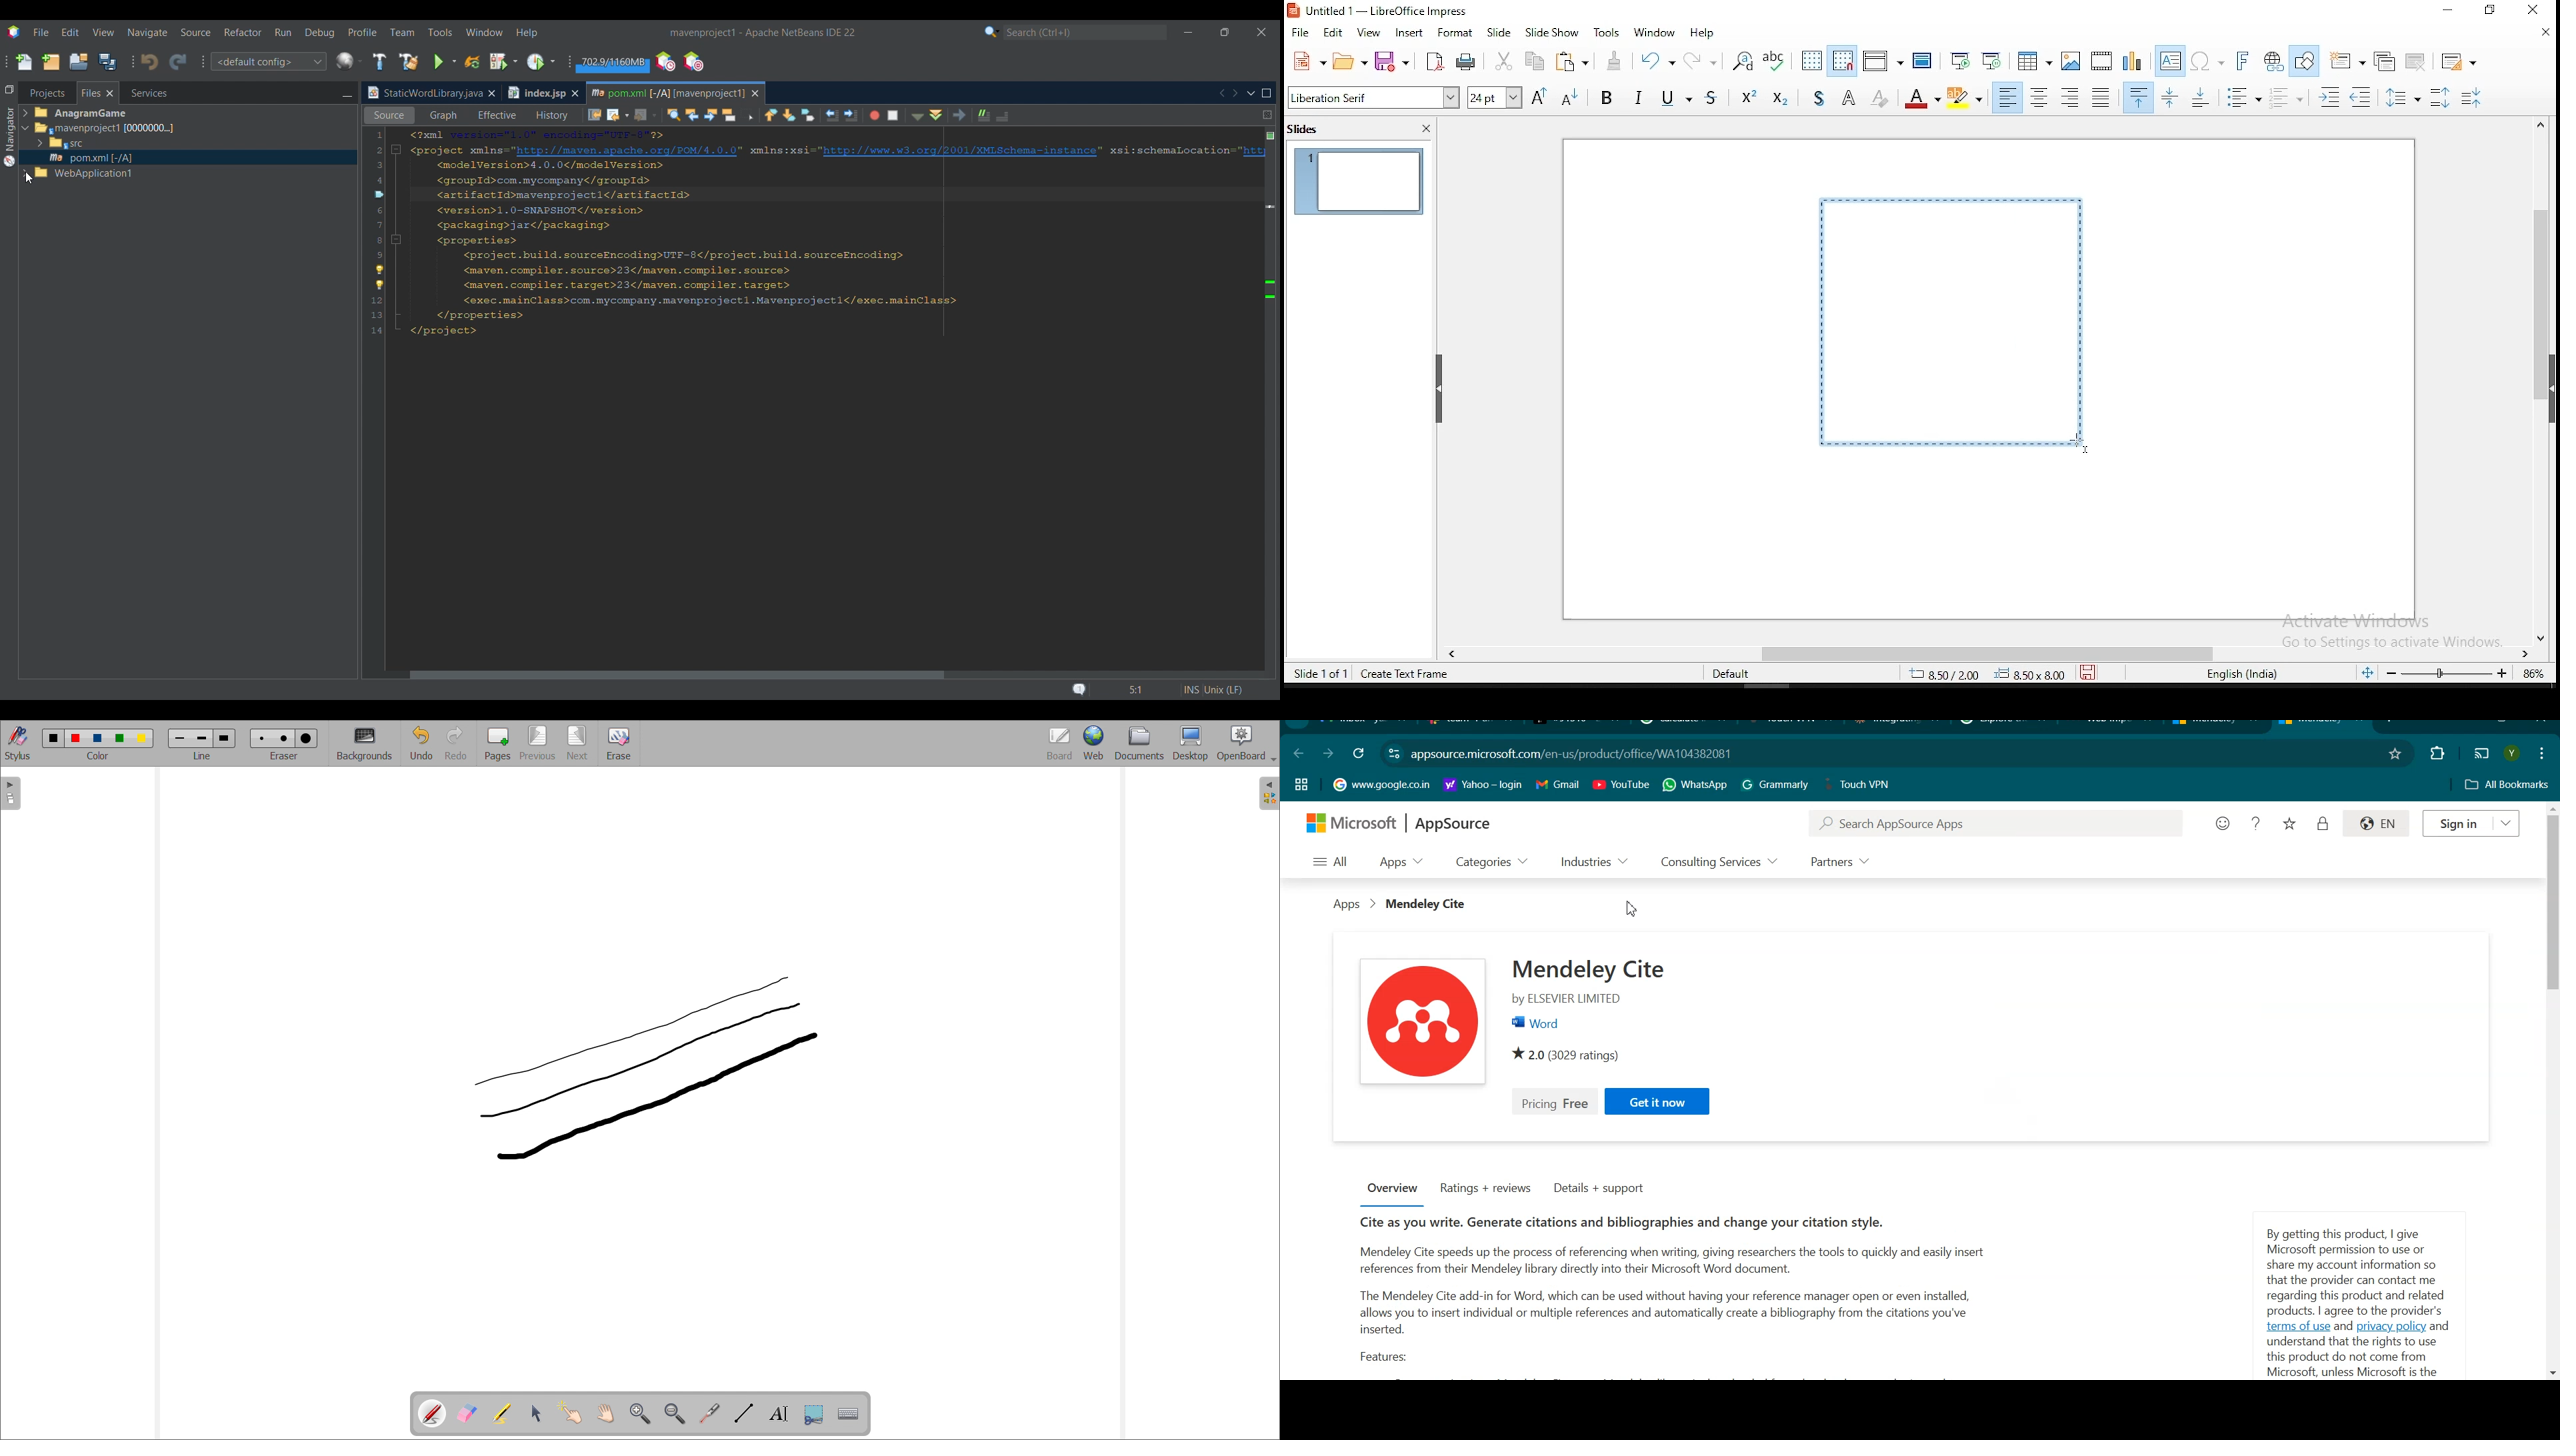  Describe the element at coordinates (2359, 1271) in the screenshot. I see `By getting this product, | give
Microsoft permission to use or
share my account information so
that the provider can contact me
regarding this product and related
products. | agree to the provider's` at that location.